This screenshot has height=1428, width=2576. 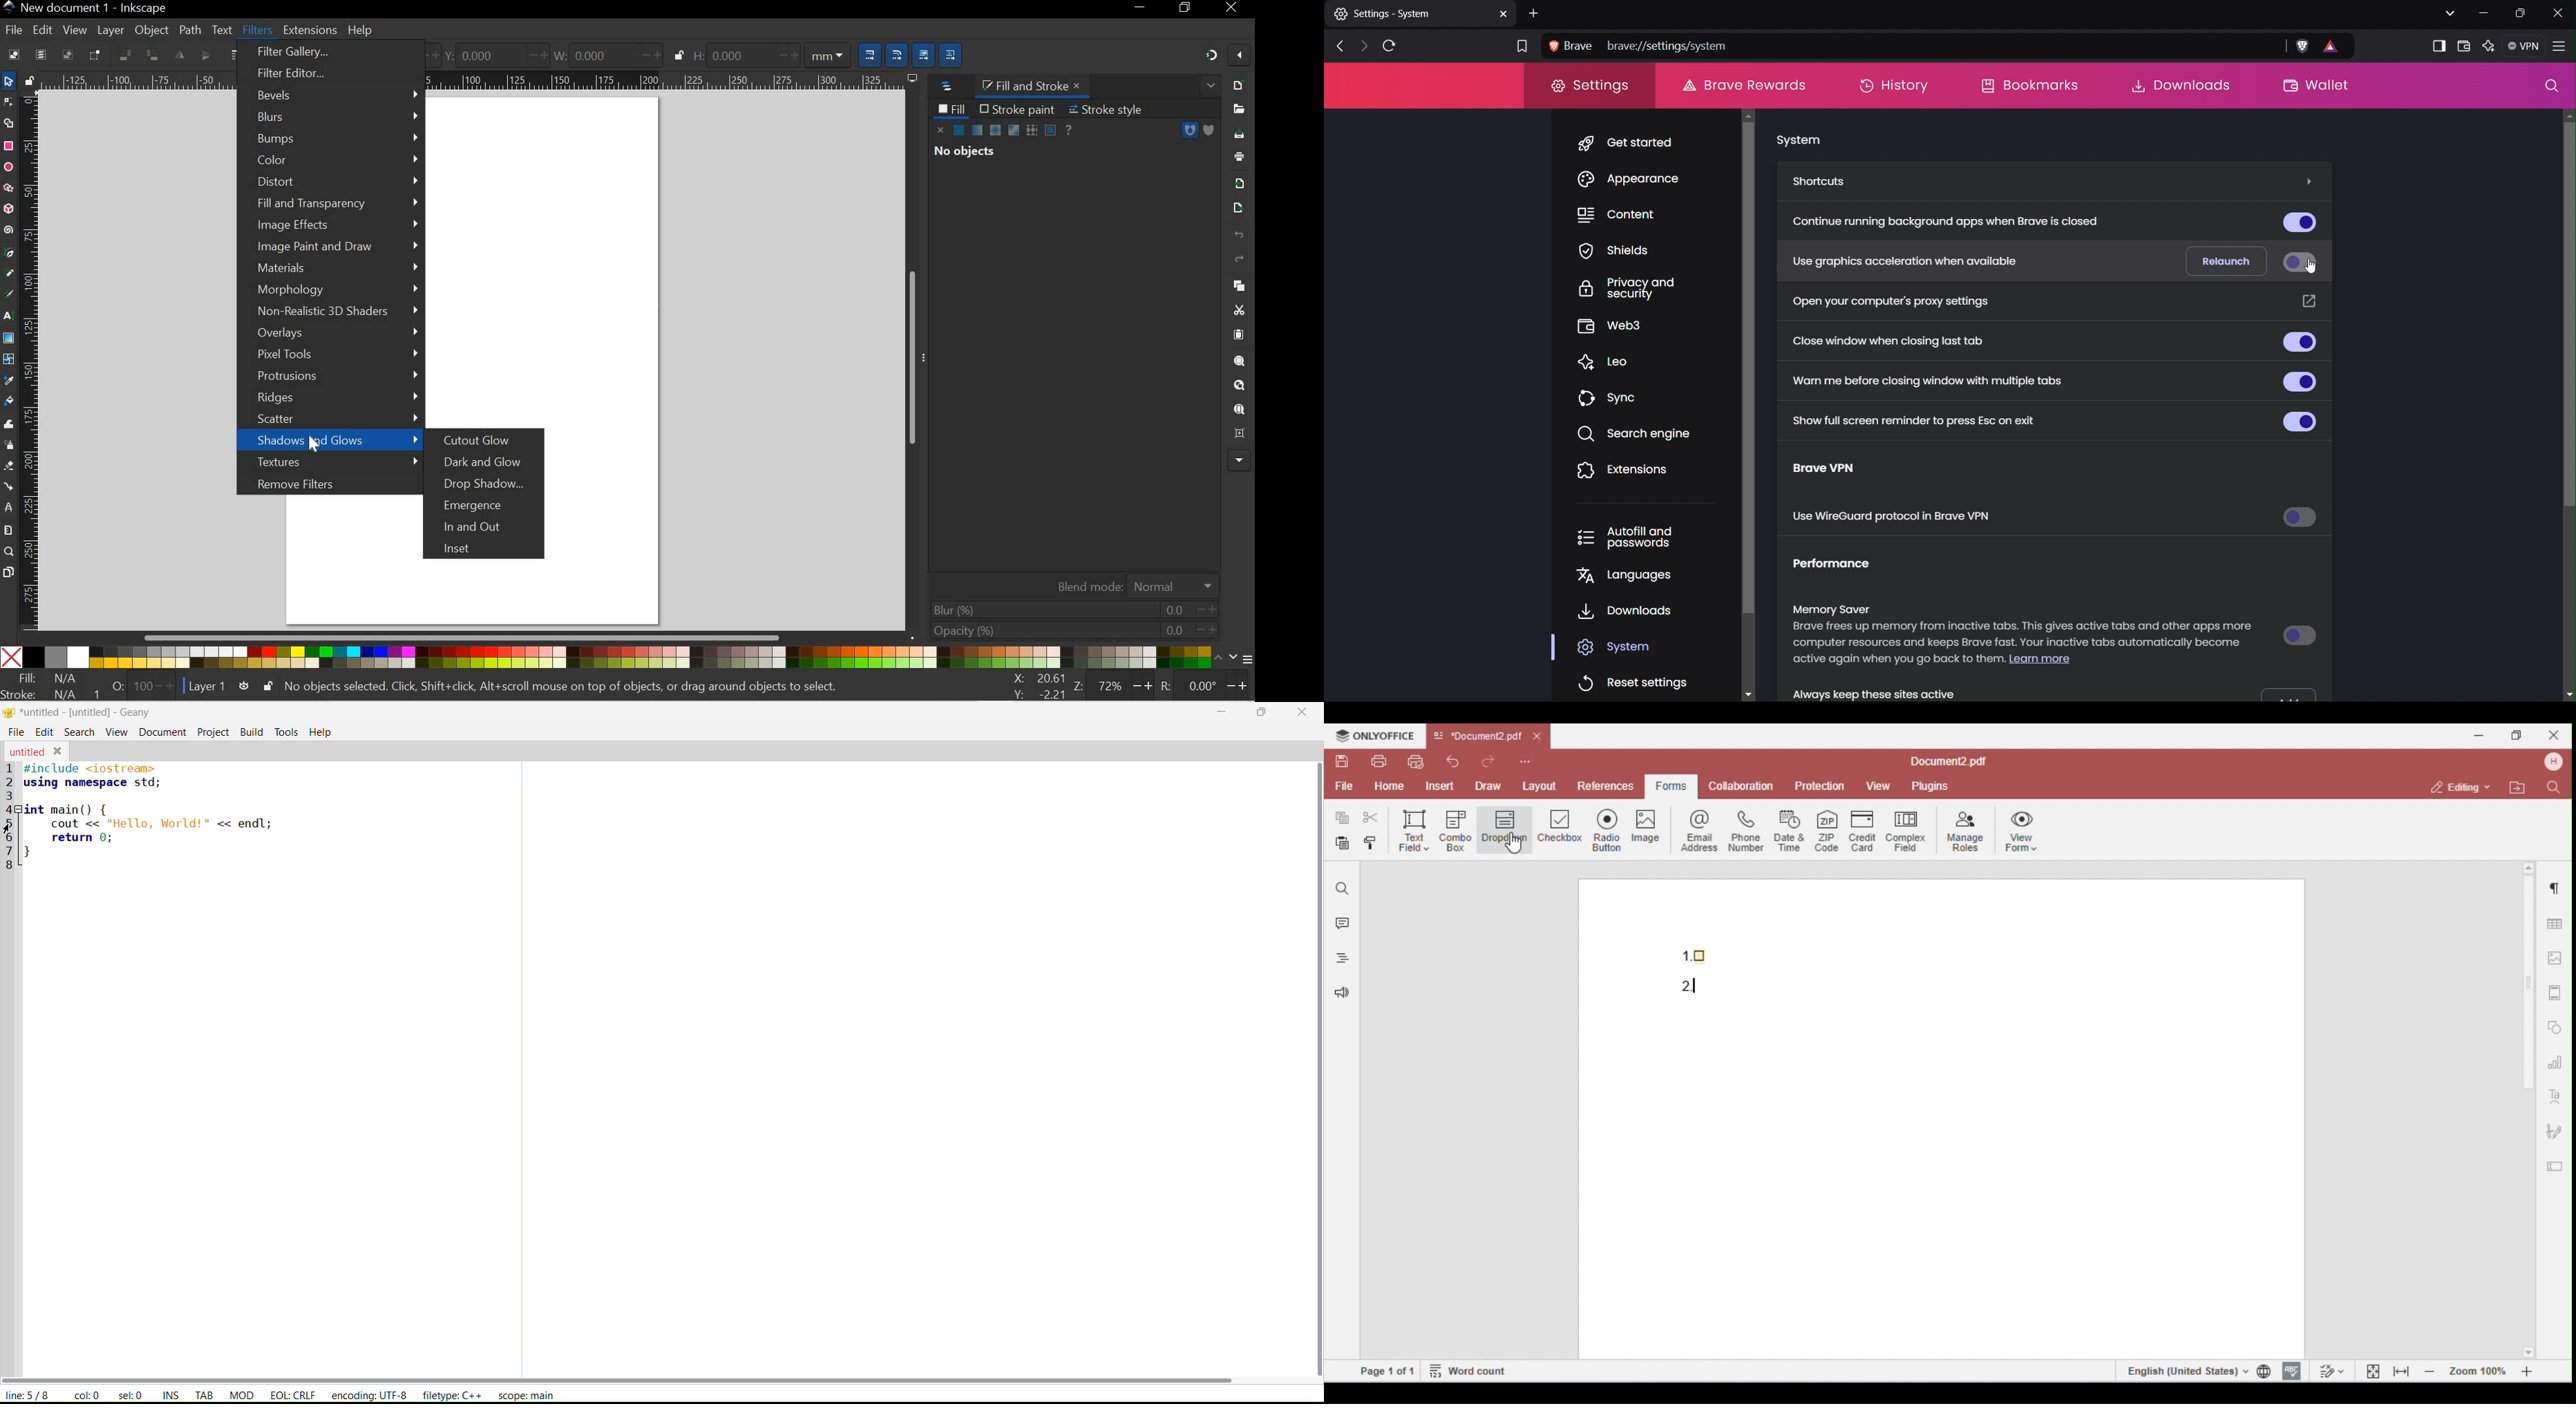 I want to click on Leo AI, so click(x=2487, y=48).